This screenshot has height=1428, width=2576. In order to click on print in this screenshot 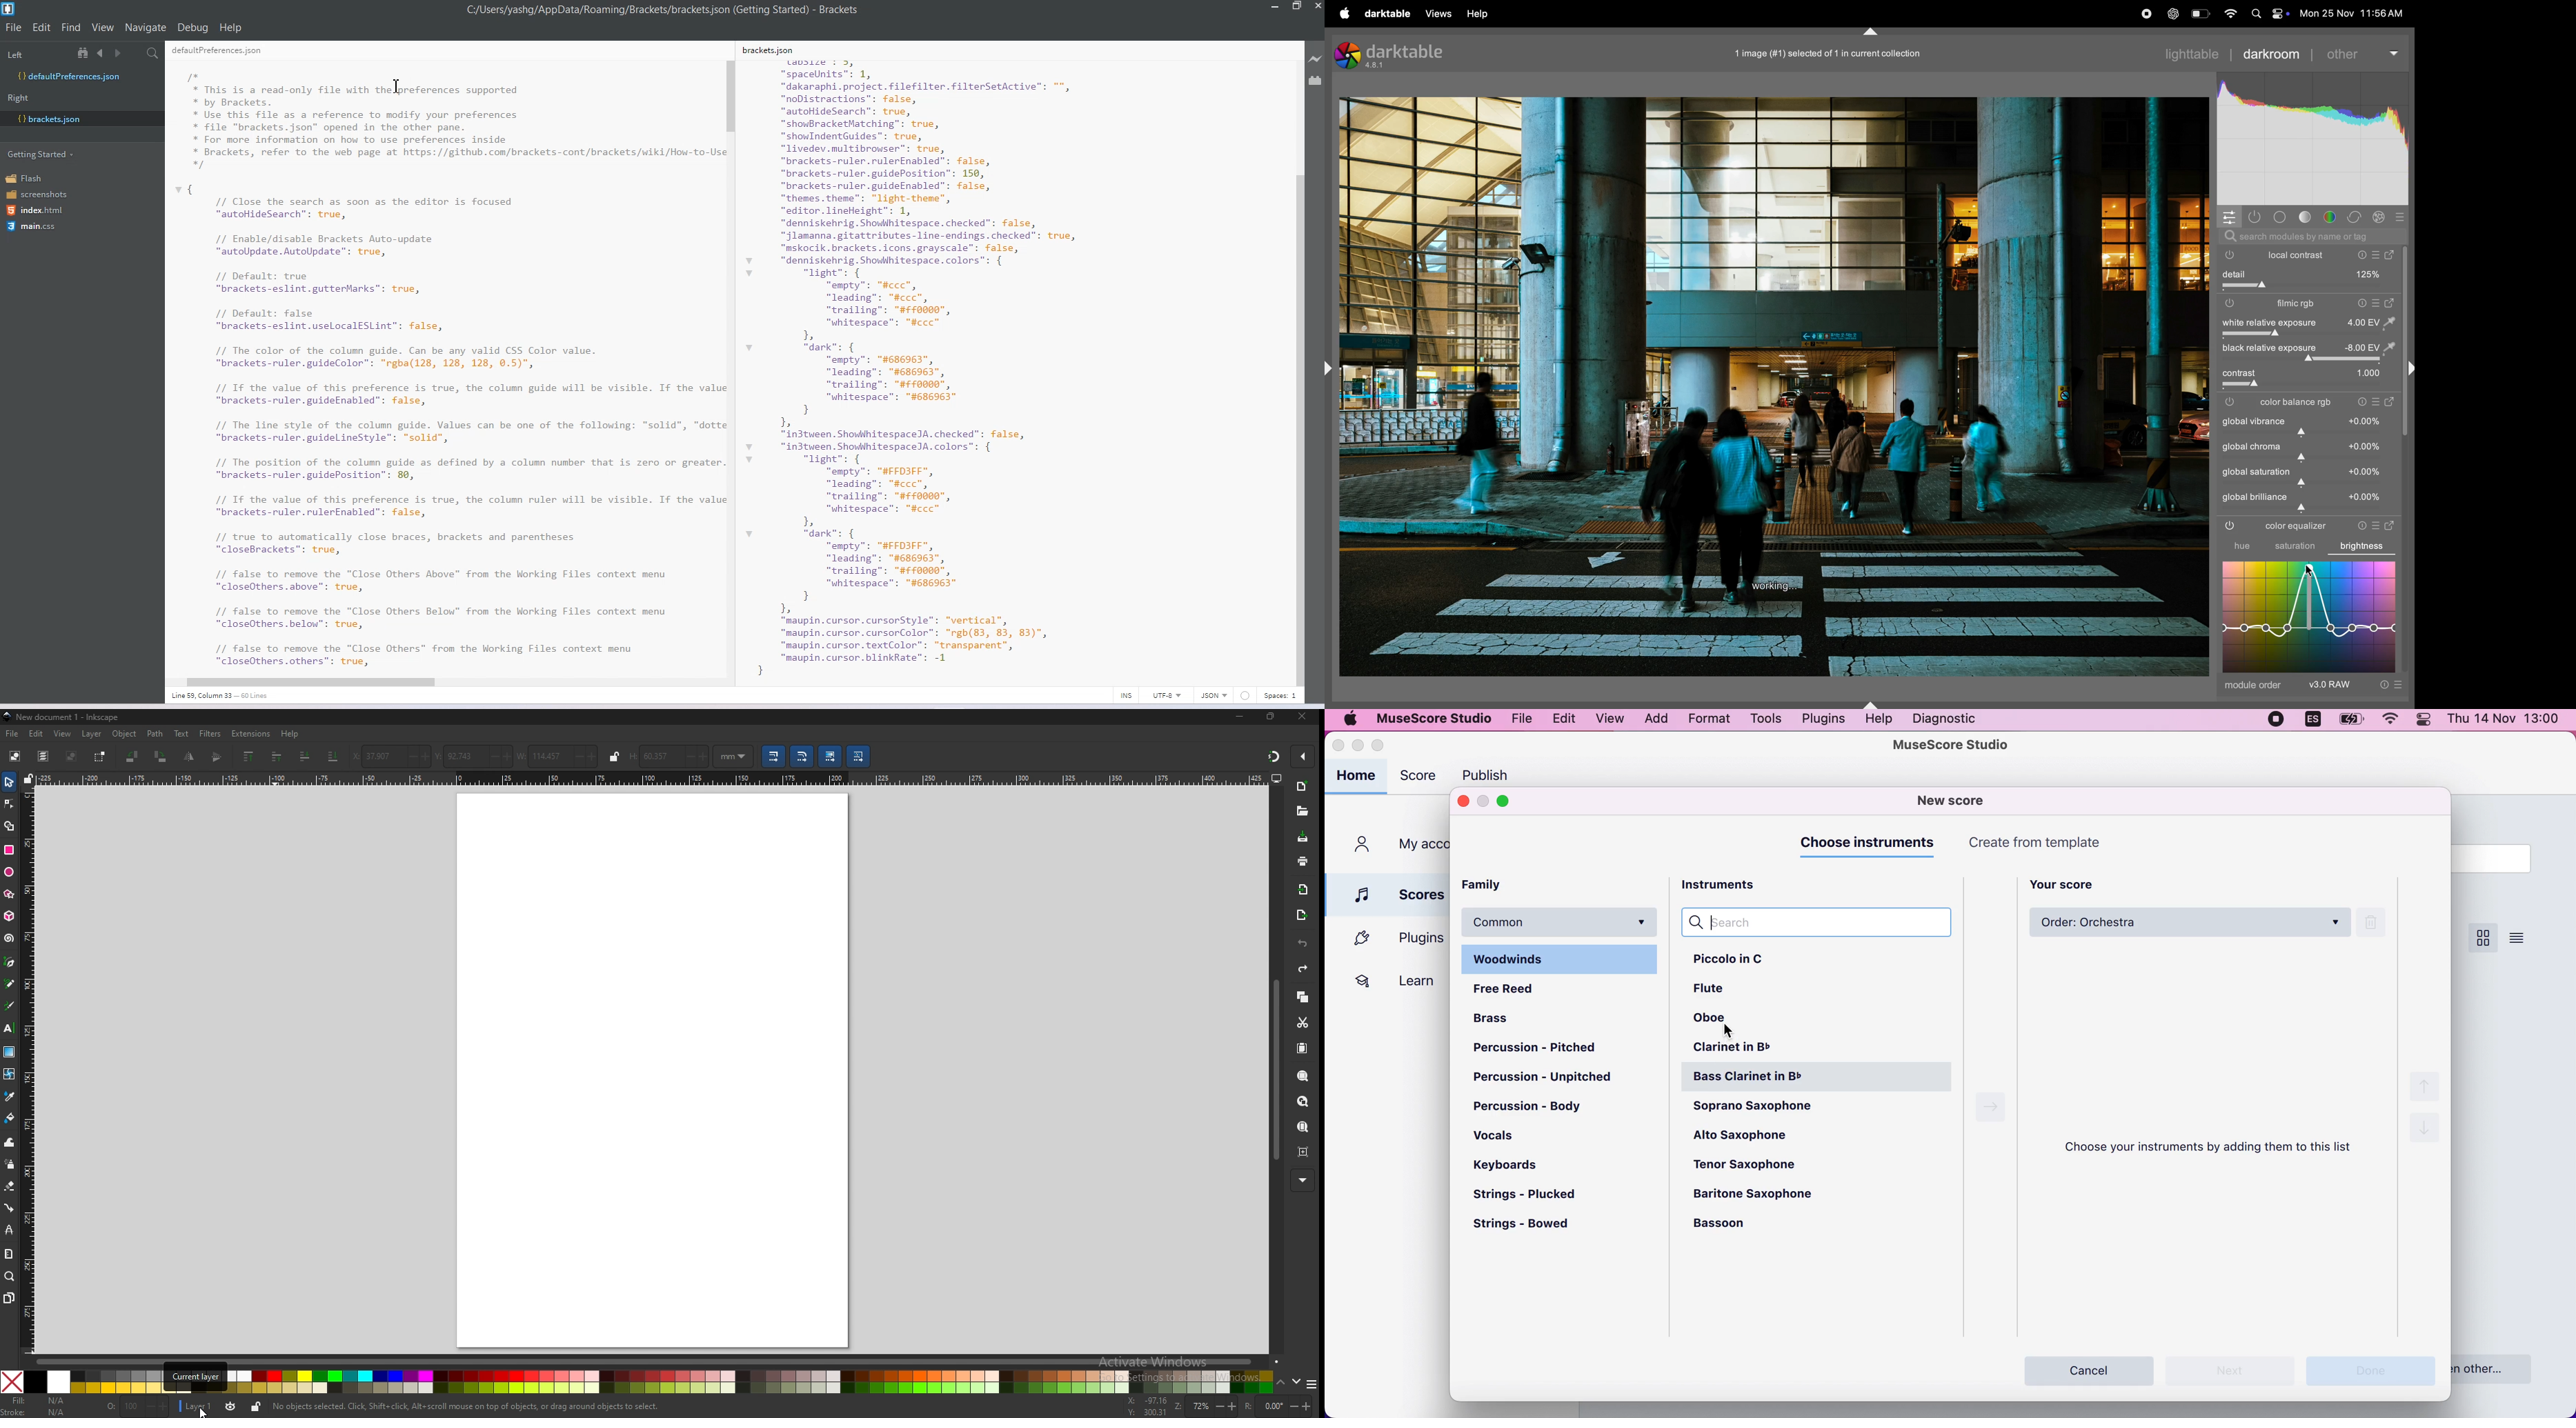, I will do `click(1303, 862)`.